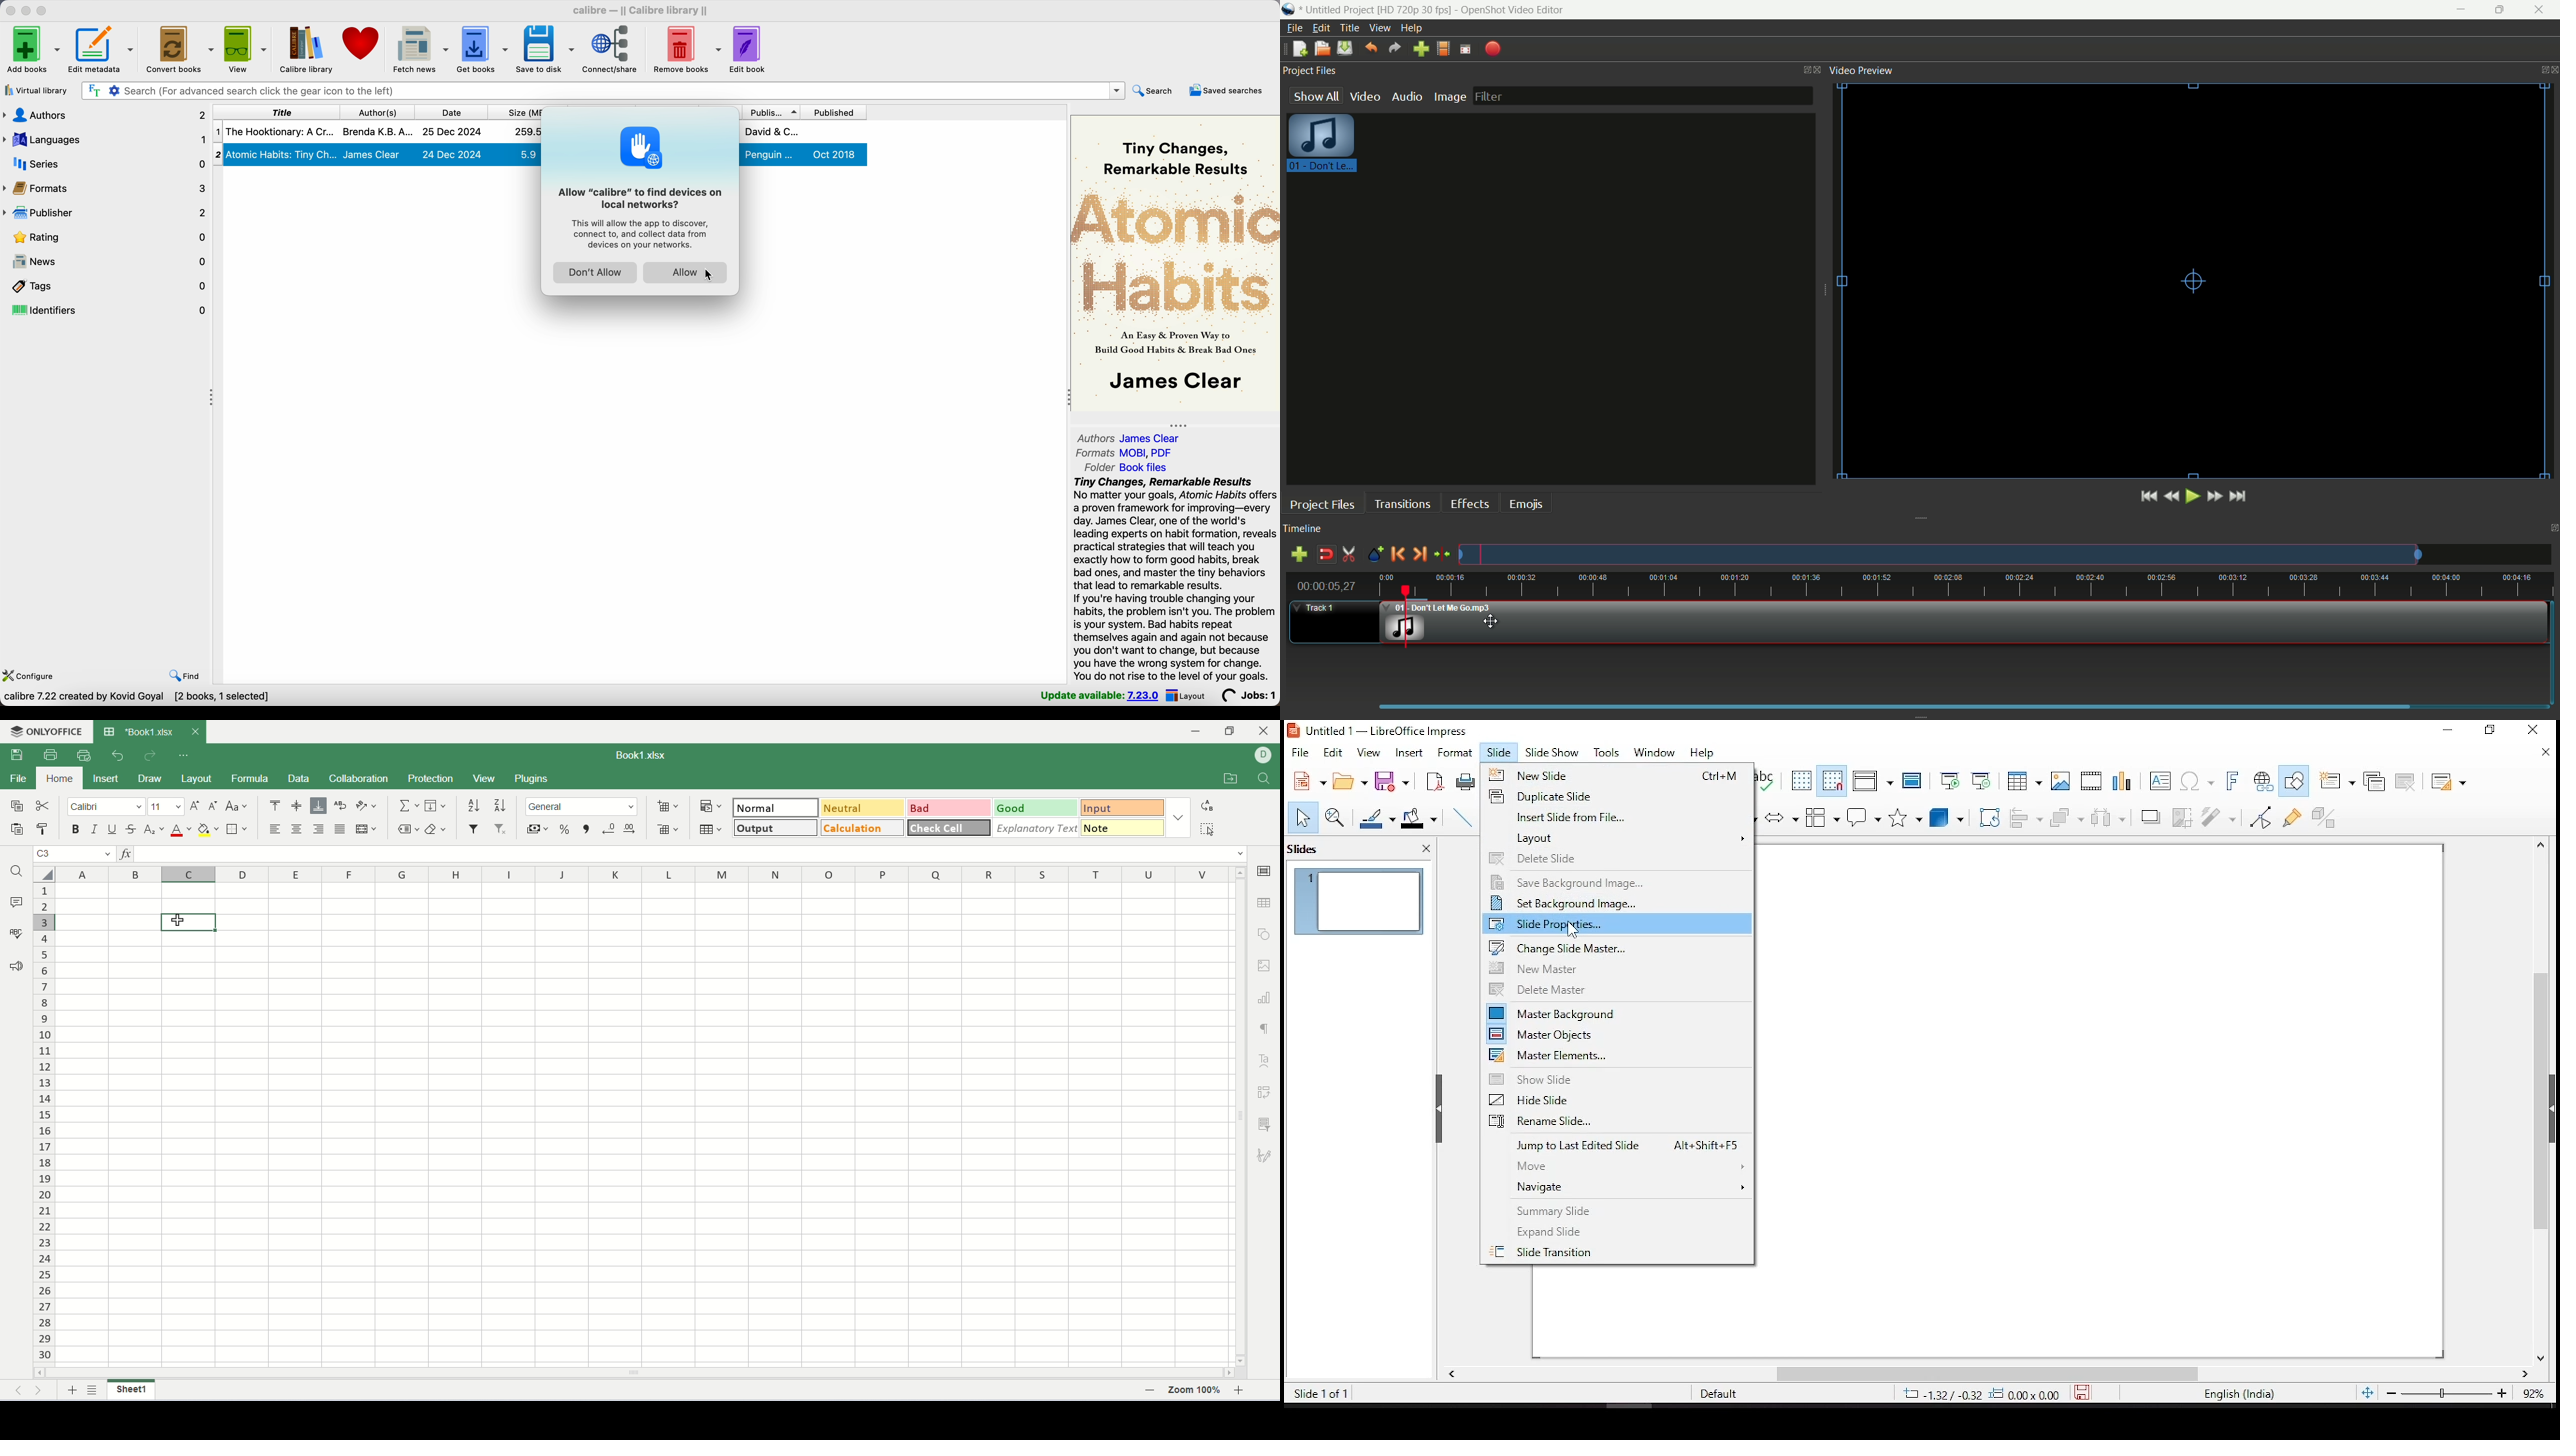 The height and width of the screenshot is (1456, 2576). I want to click on sort ascending, so click(475, 805).